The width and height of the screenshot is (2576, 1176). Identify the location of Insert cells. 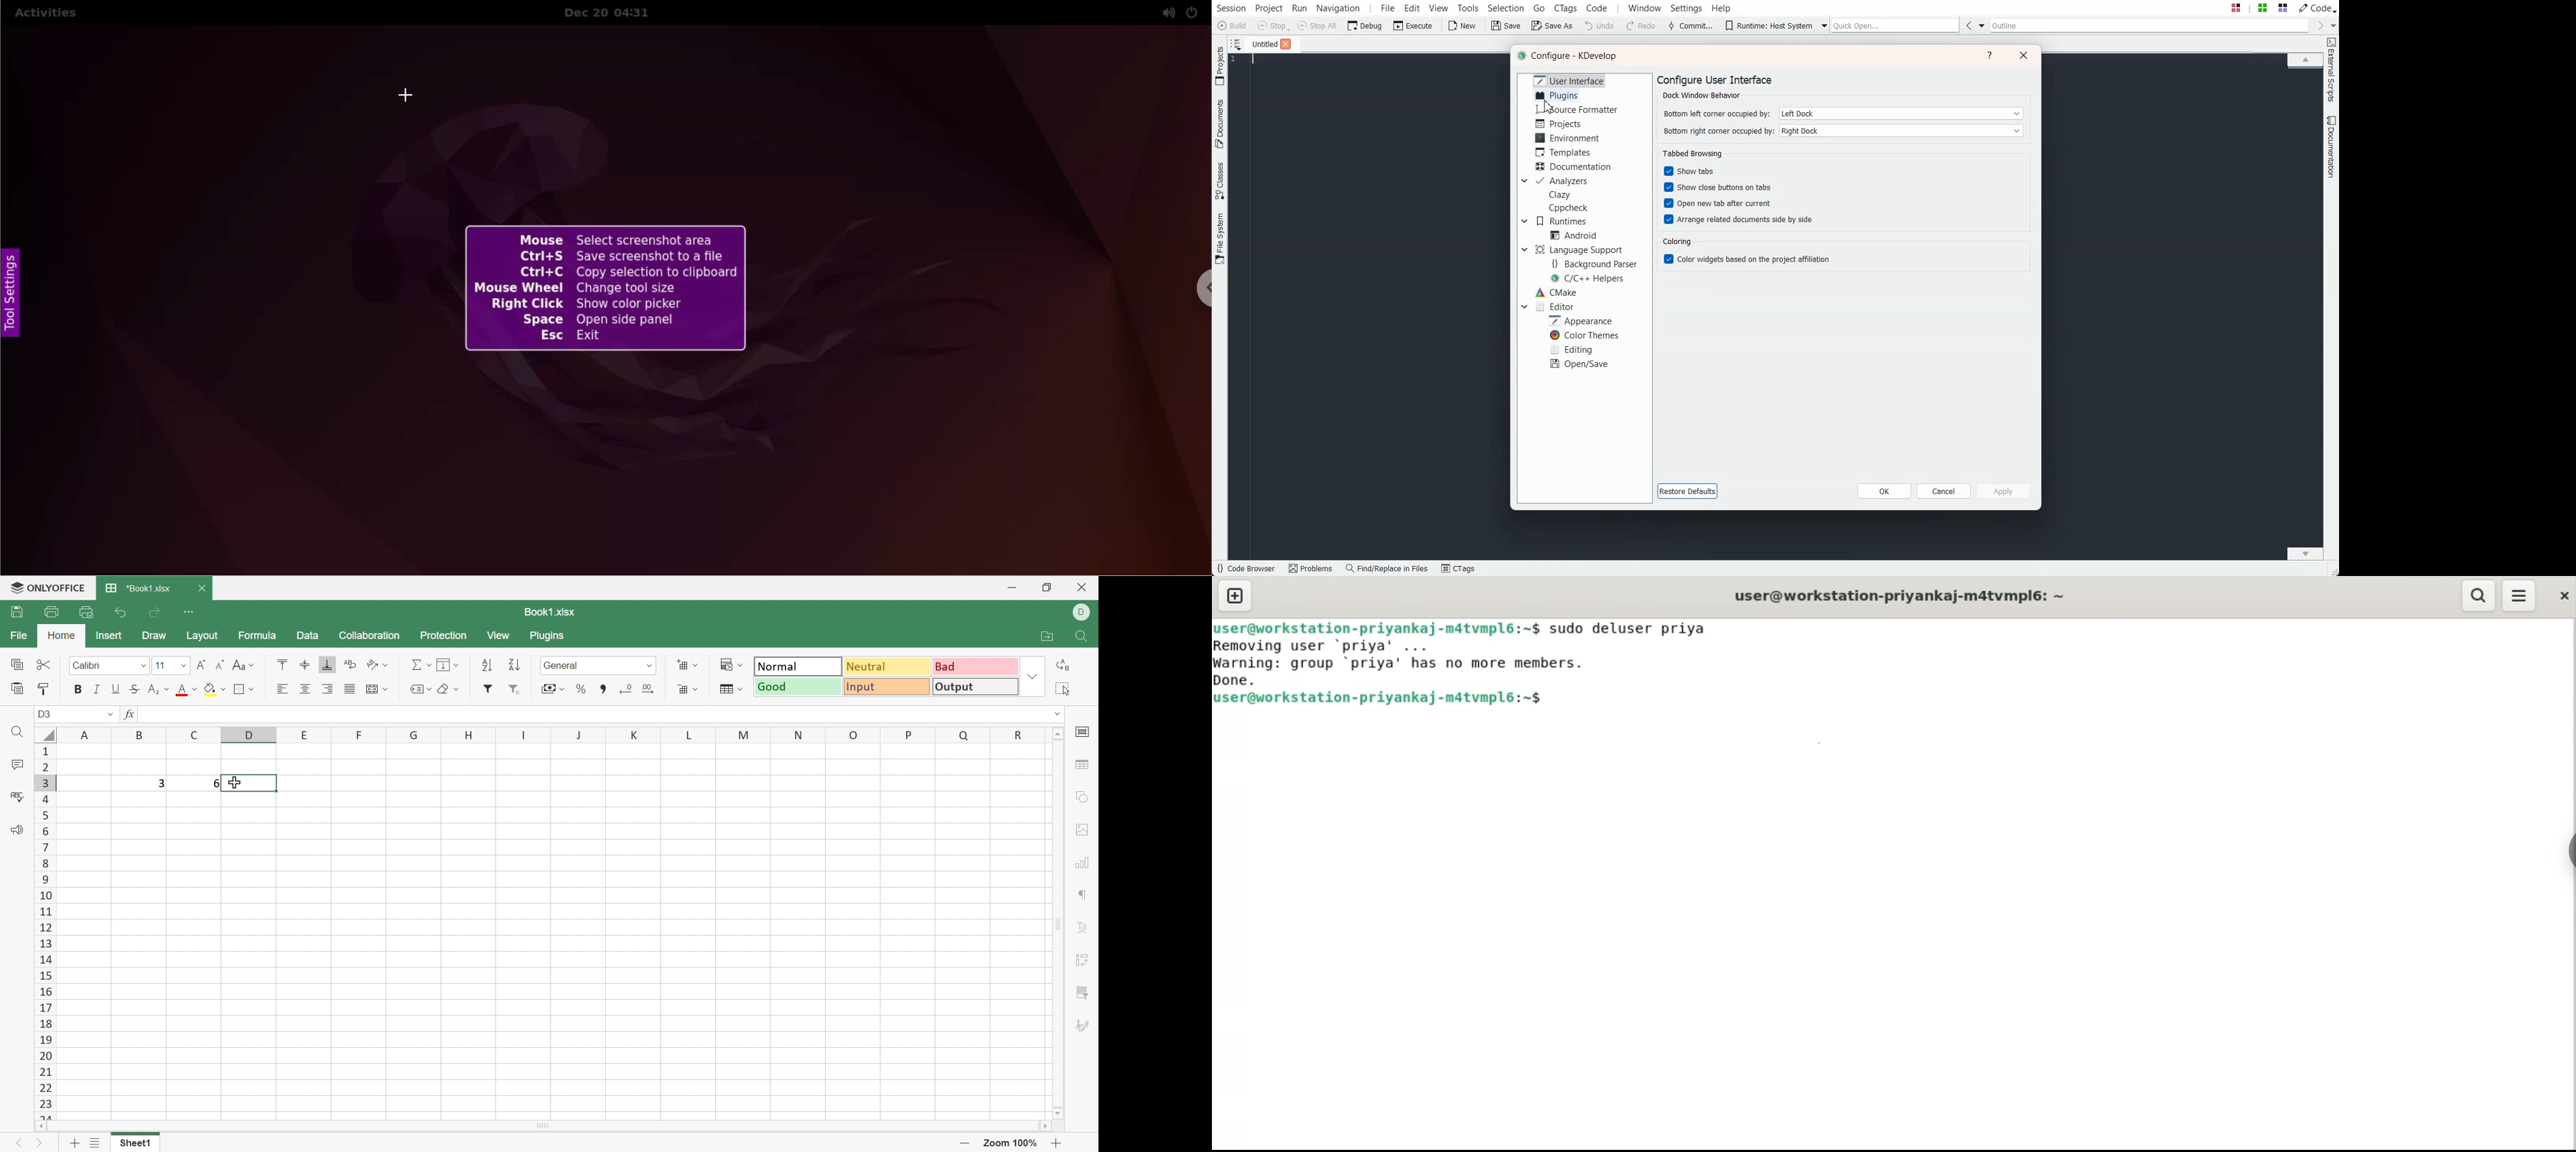
(690, 664).